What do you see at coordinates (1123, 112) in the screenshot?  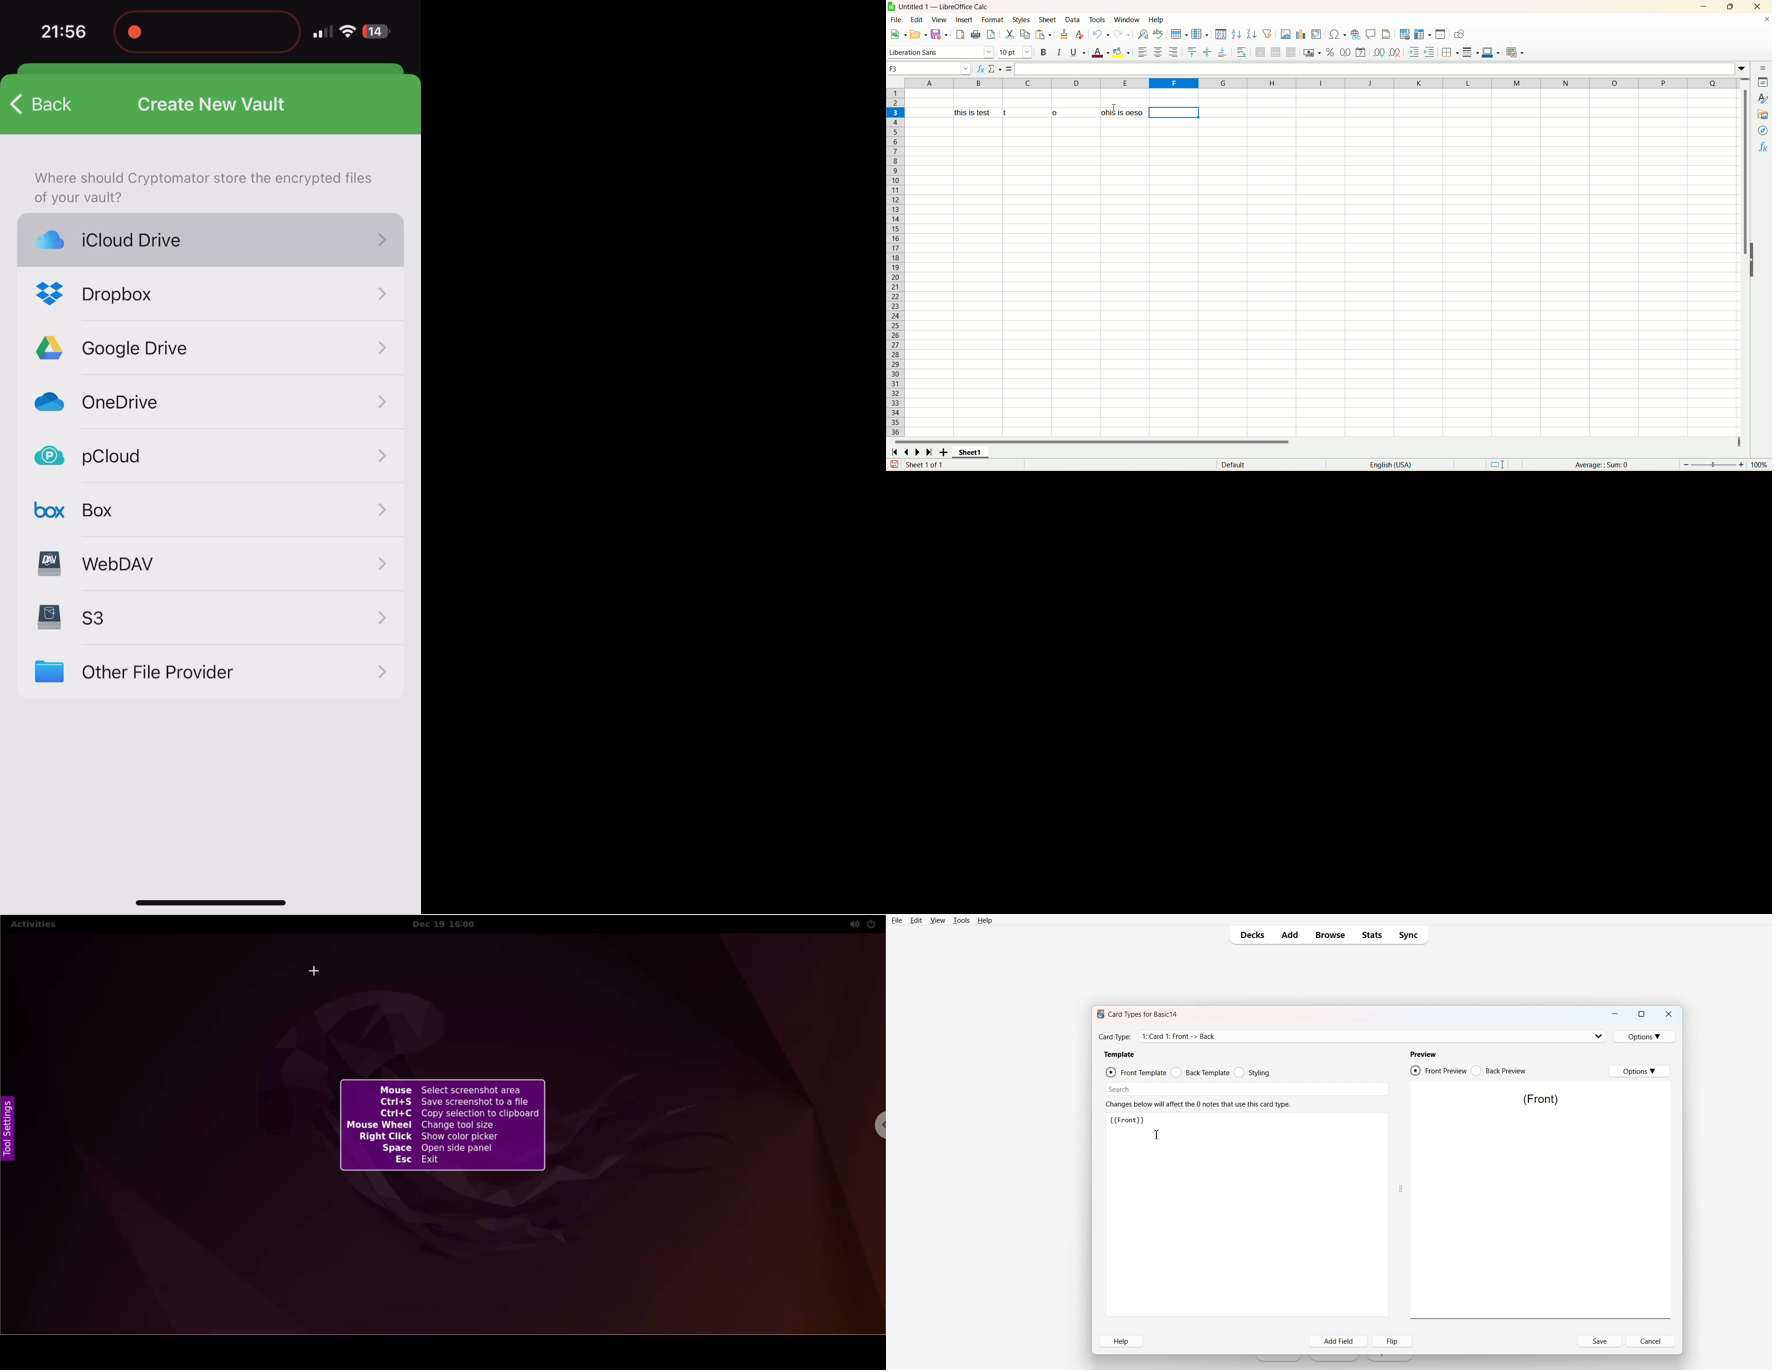 I see `ohis is oeso` at bounding box center [1123, 112].